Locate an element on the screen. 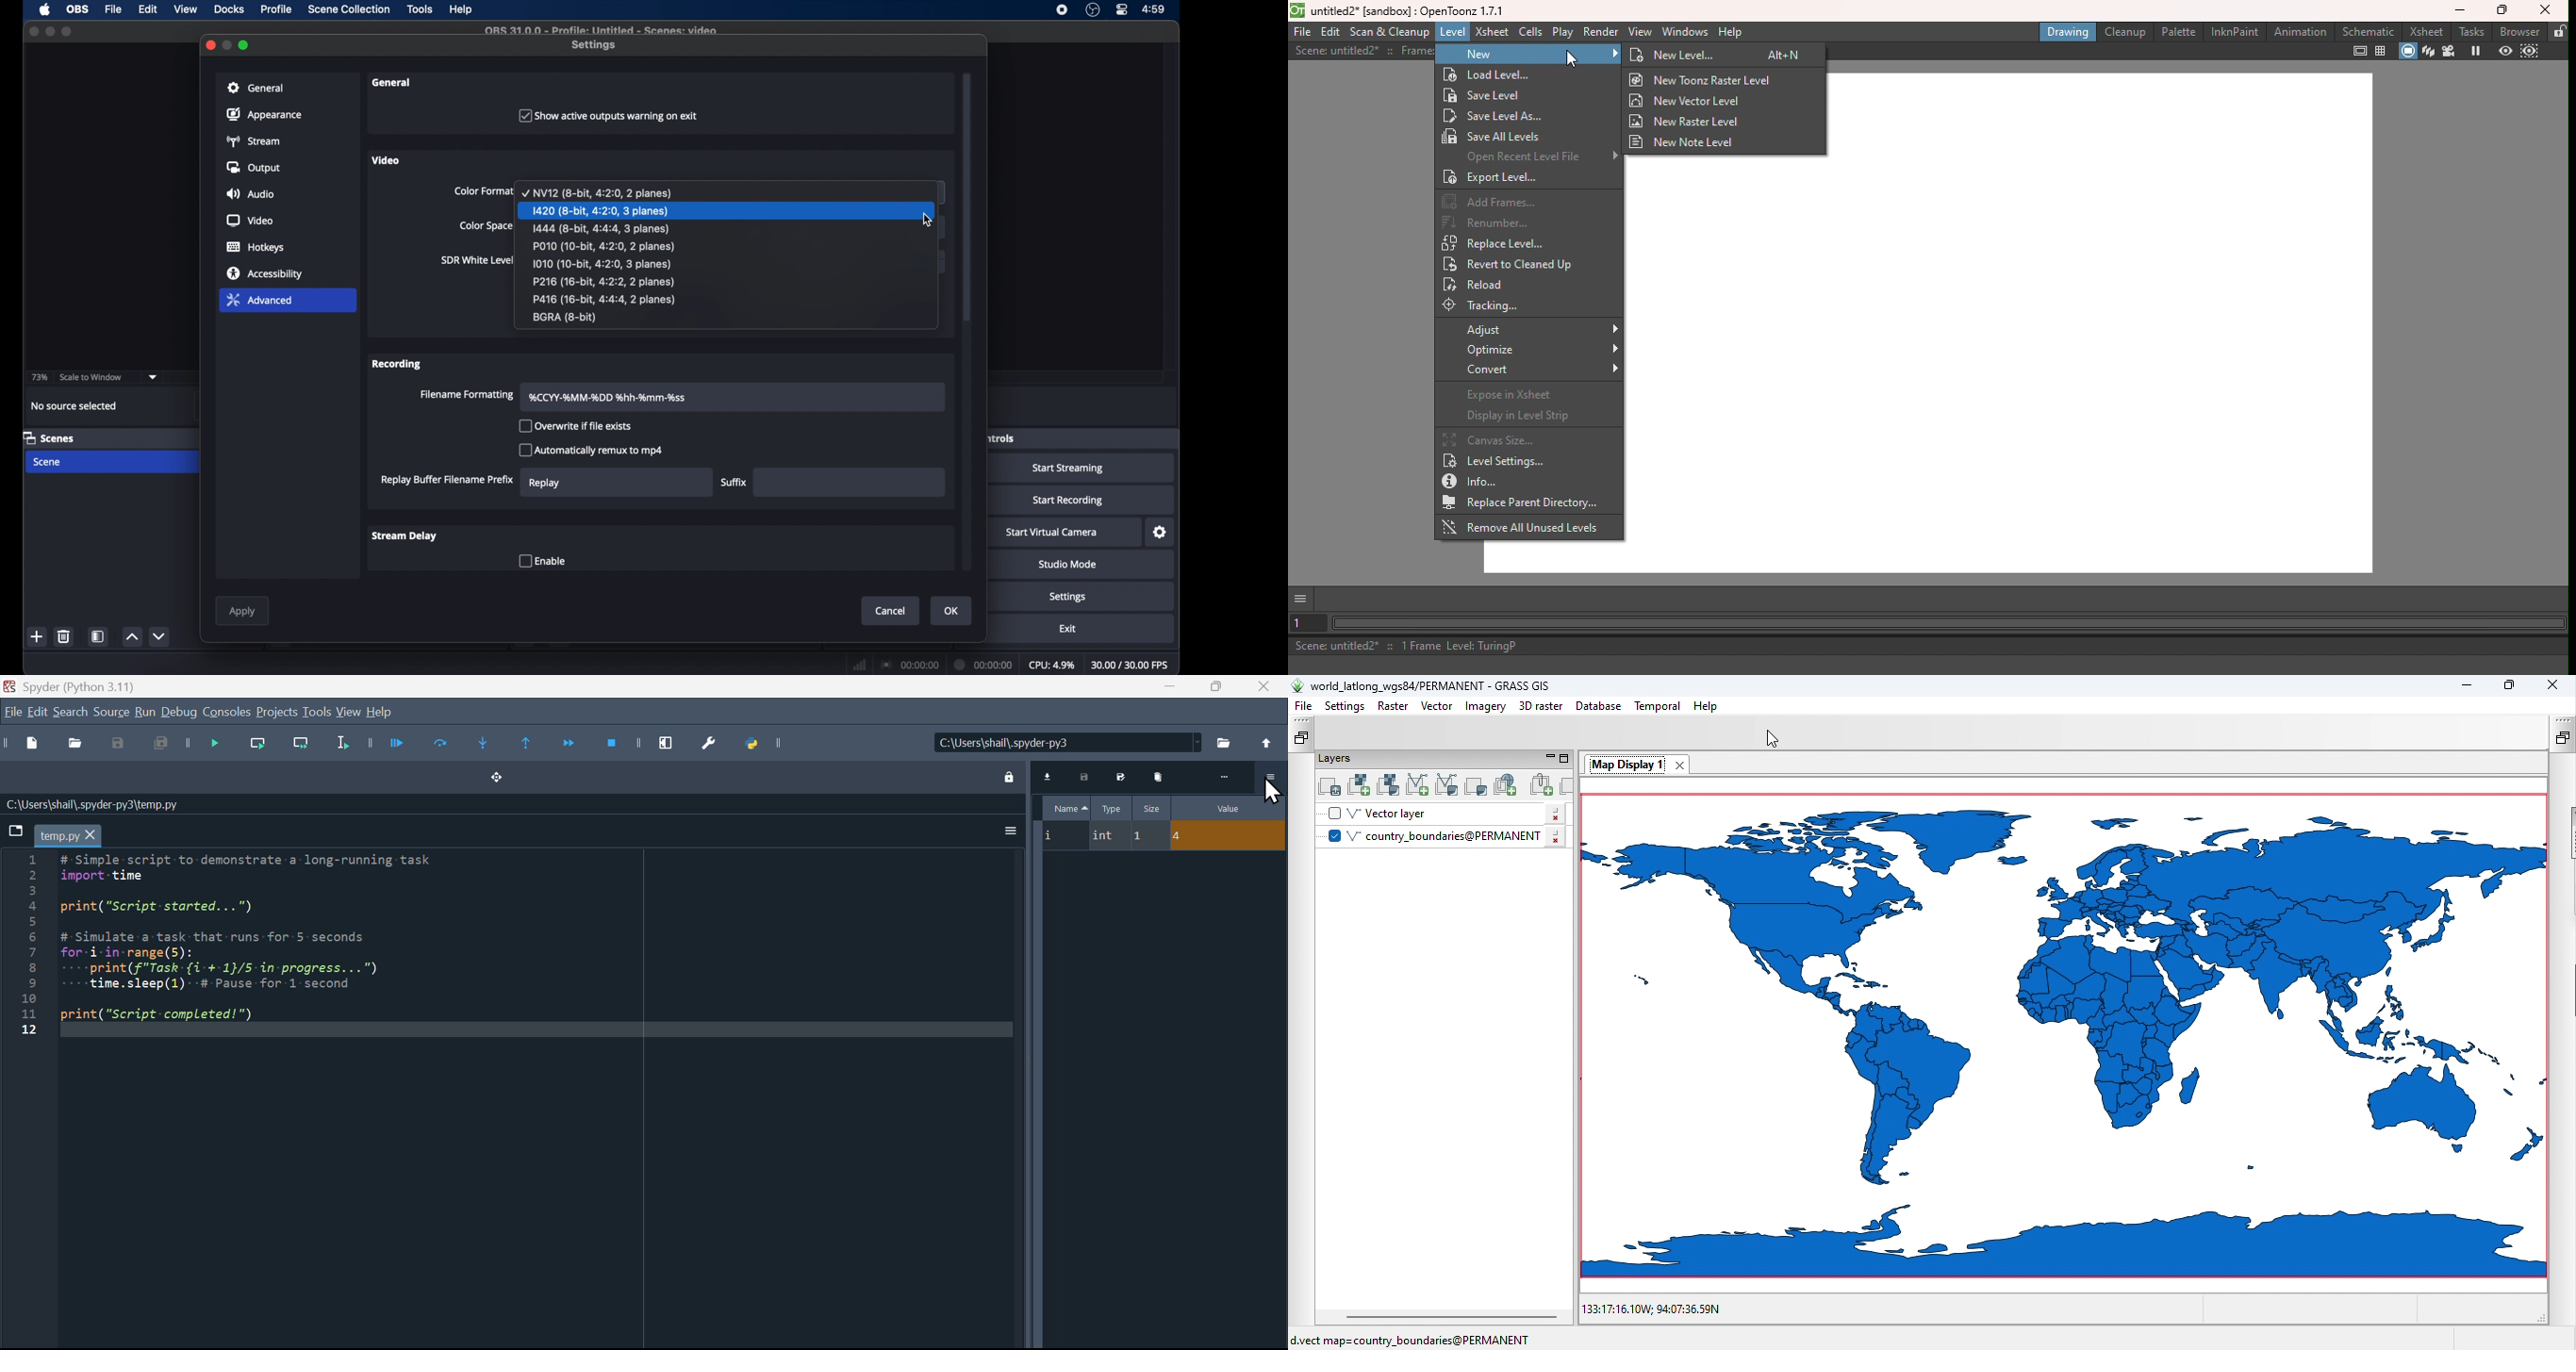  00:00:00 is located at coordinates (985, 665).